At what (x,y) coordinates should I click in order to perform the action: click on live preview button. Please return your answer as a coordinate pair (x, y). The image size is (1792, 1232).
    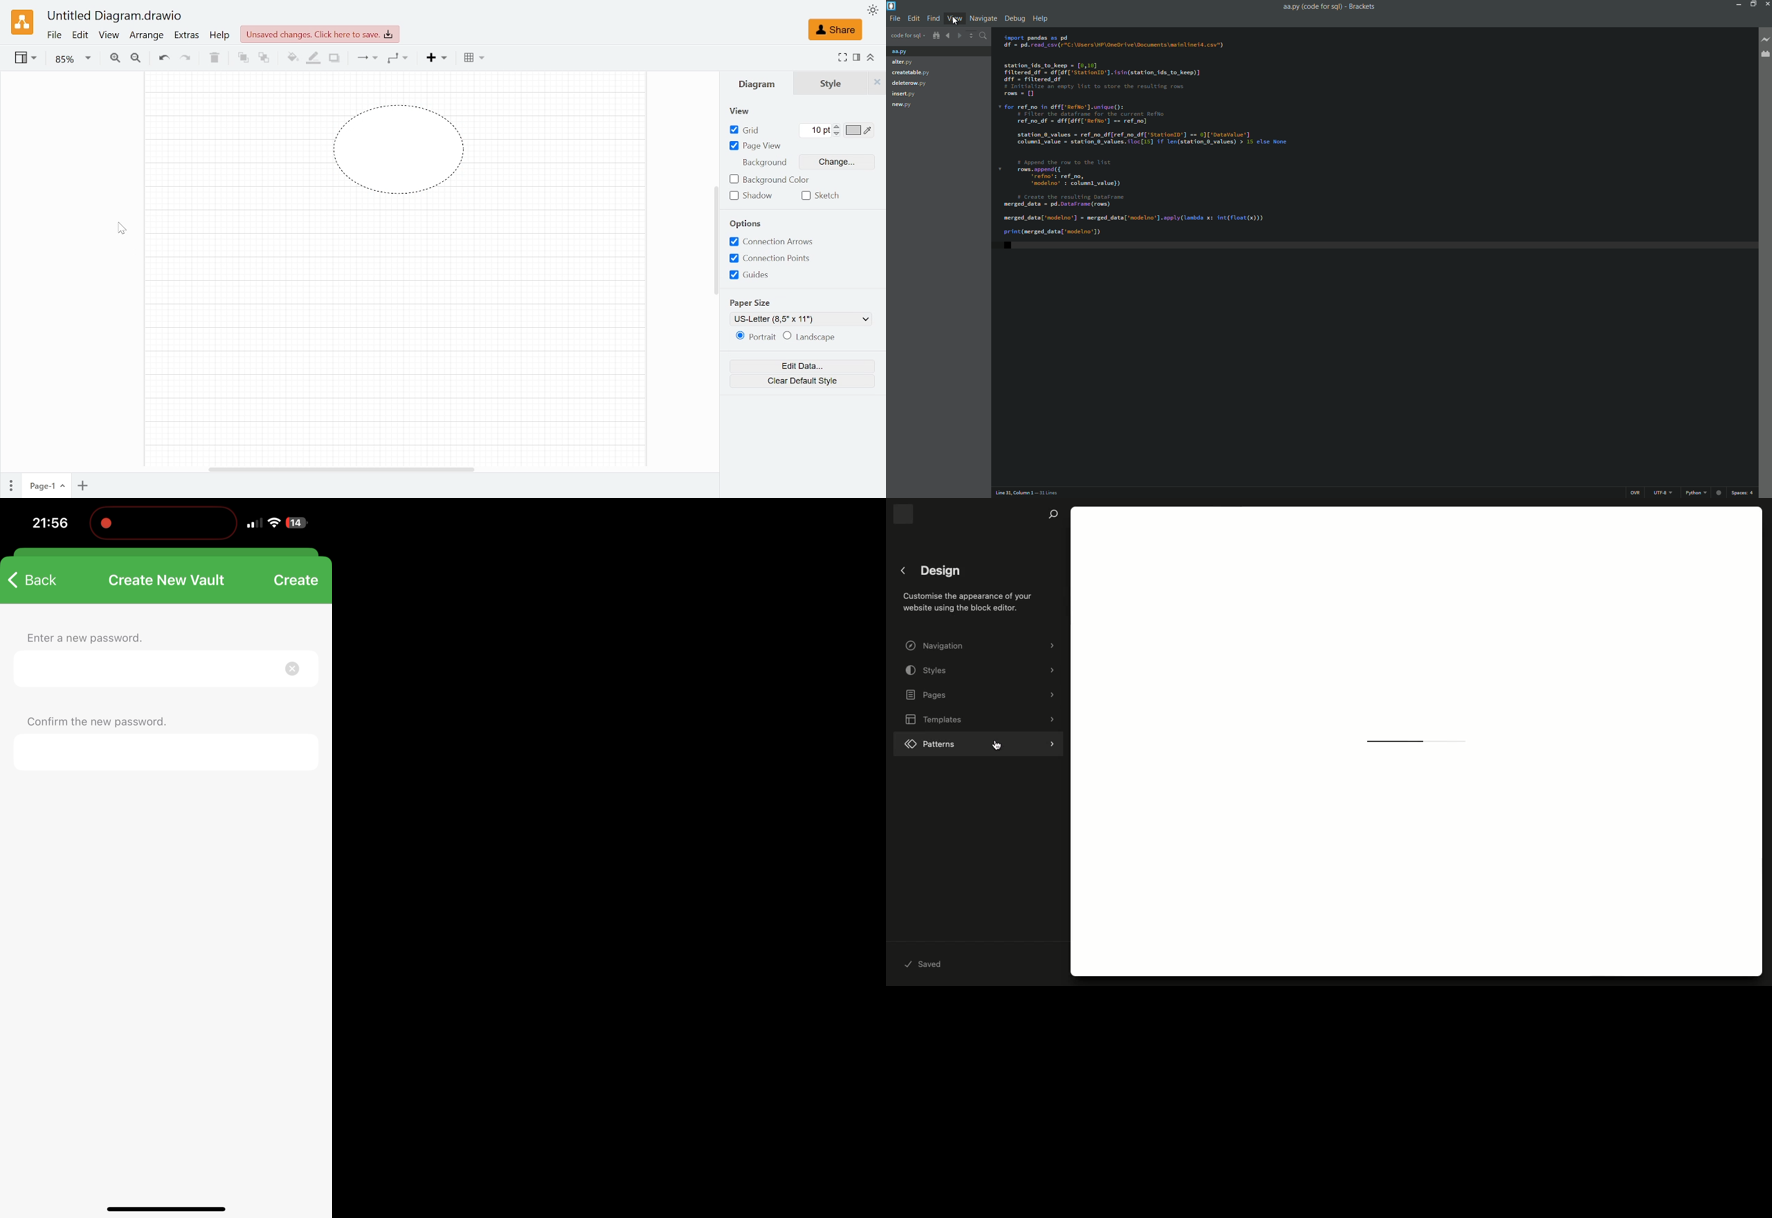
    Looking at the image, I should click on (1766, 40).